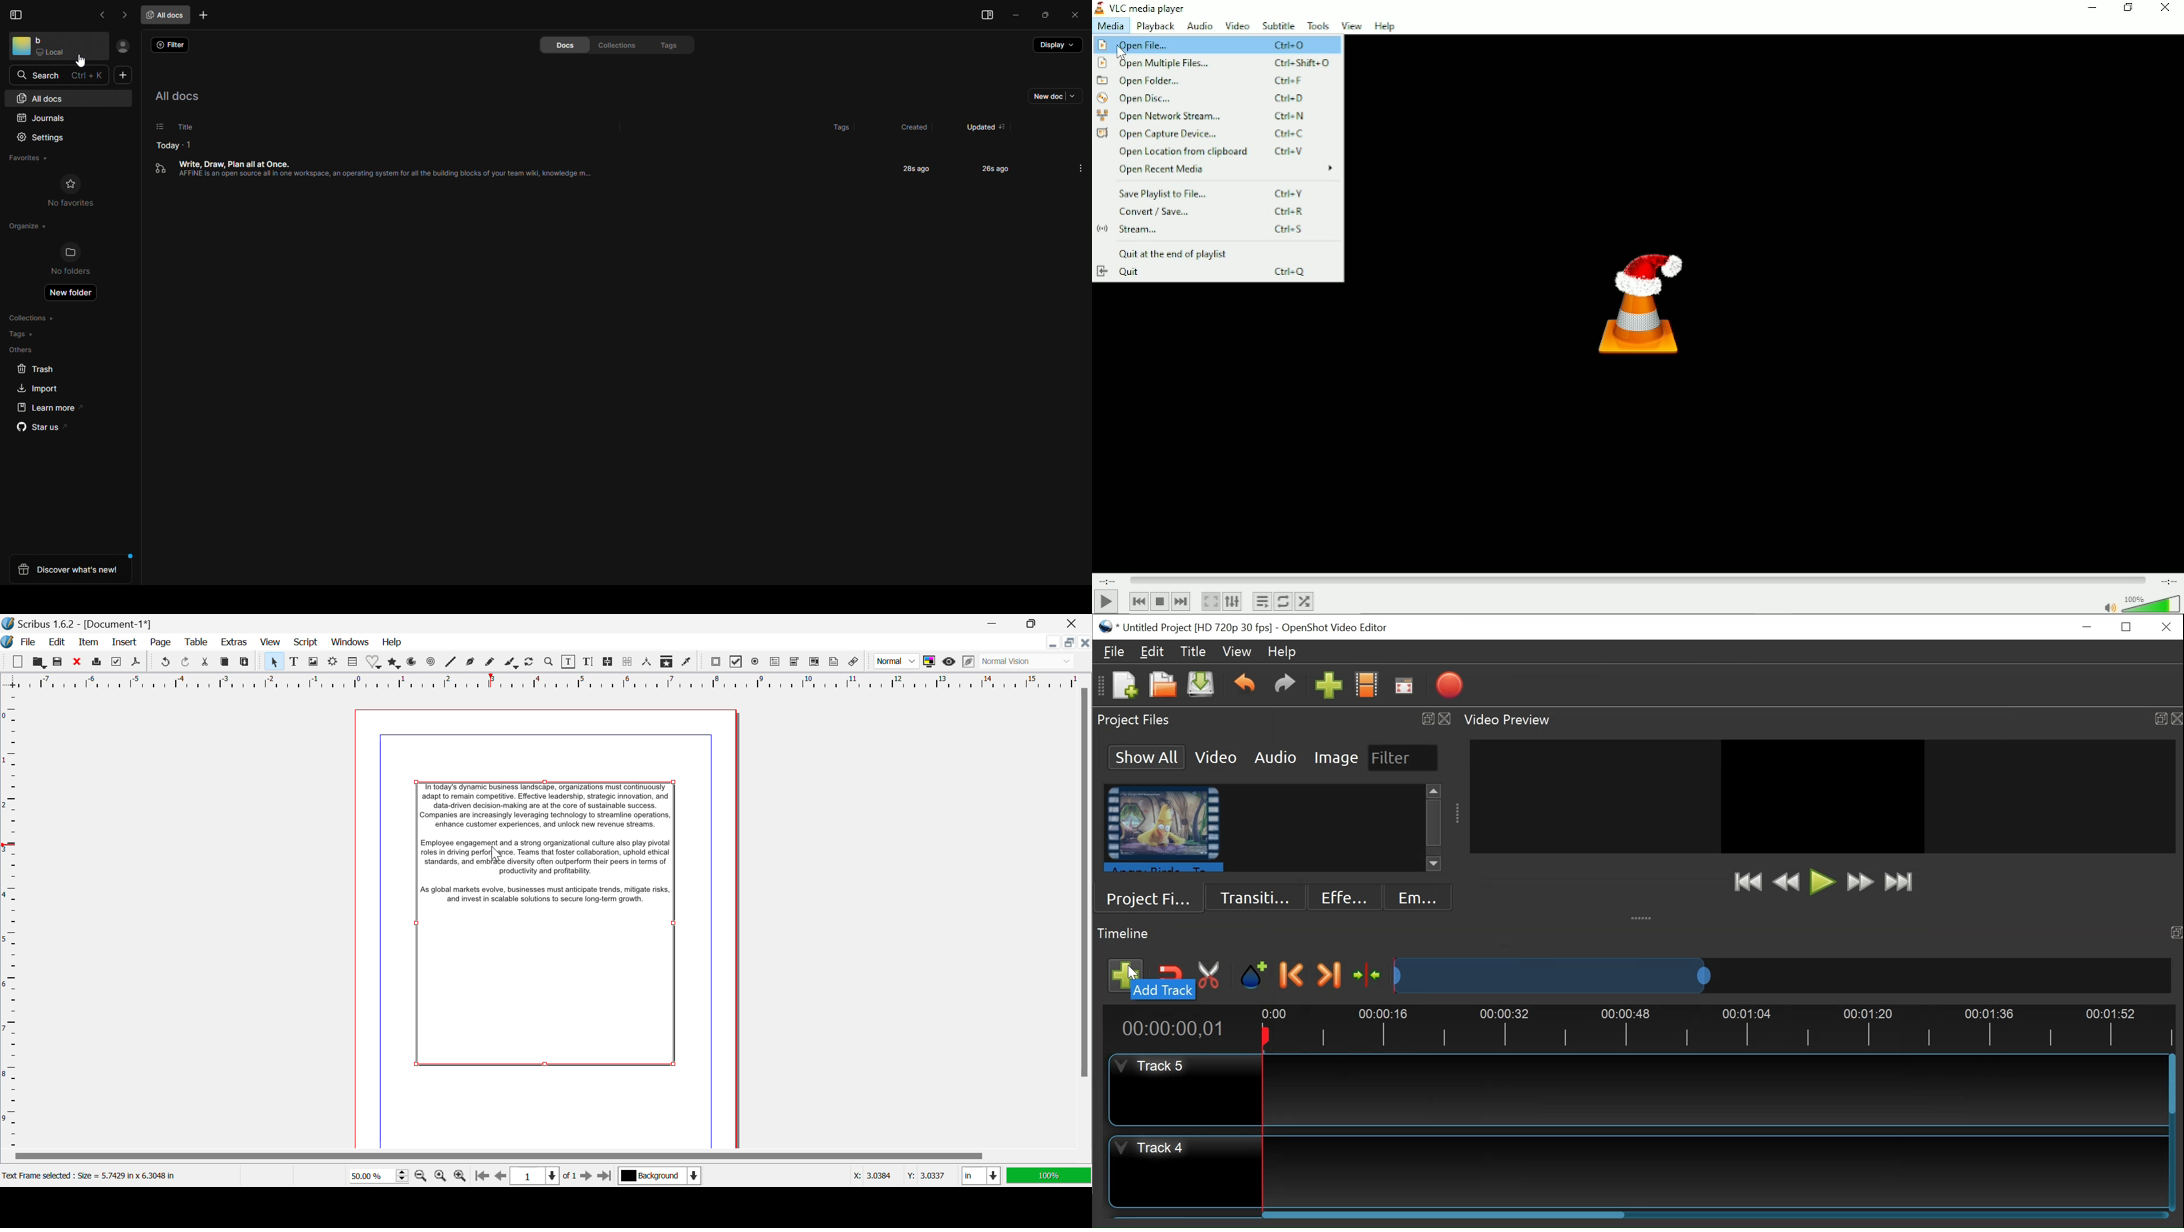  Describe the element at coordinates (84, 63) in the screenshot. I see `cursor` at that location.